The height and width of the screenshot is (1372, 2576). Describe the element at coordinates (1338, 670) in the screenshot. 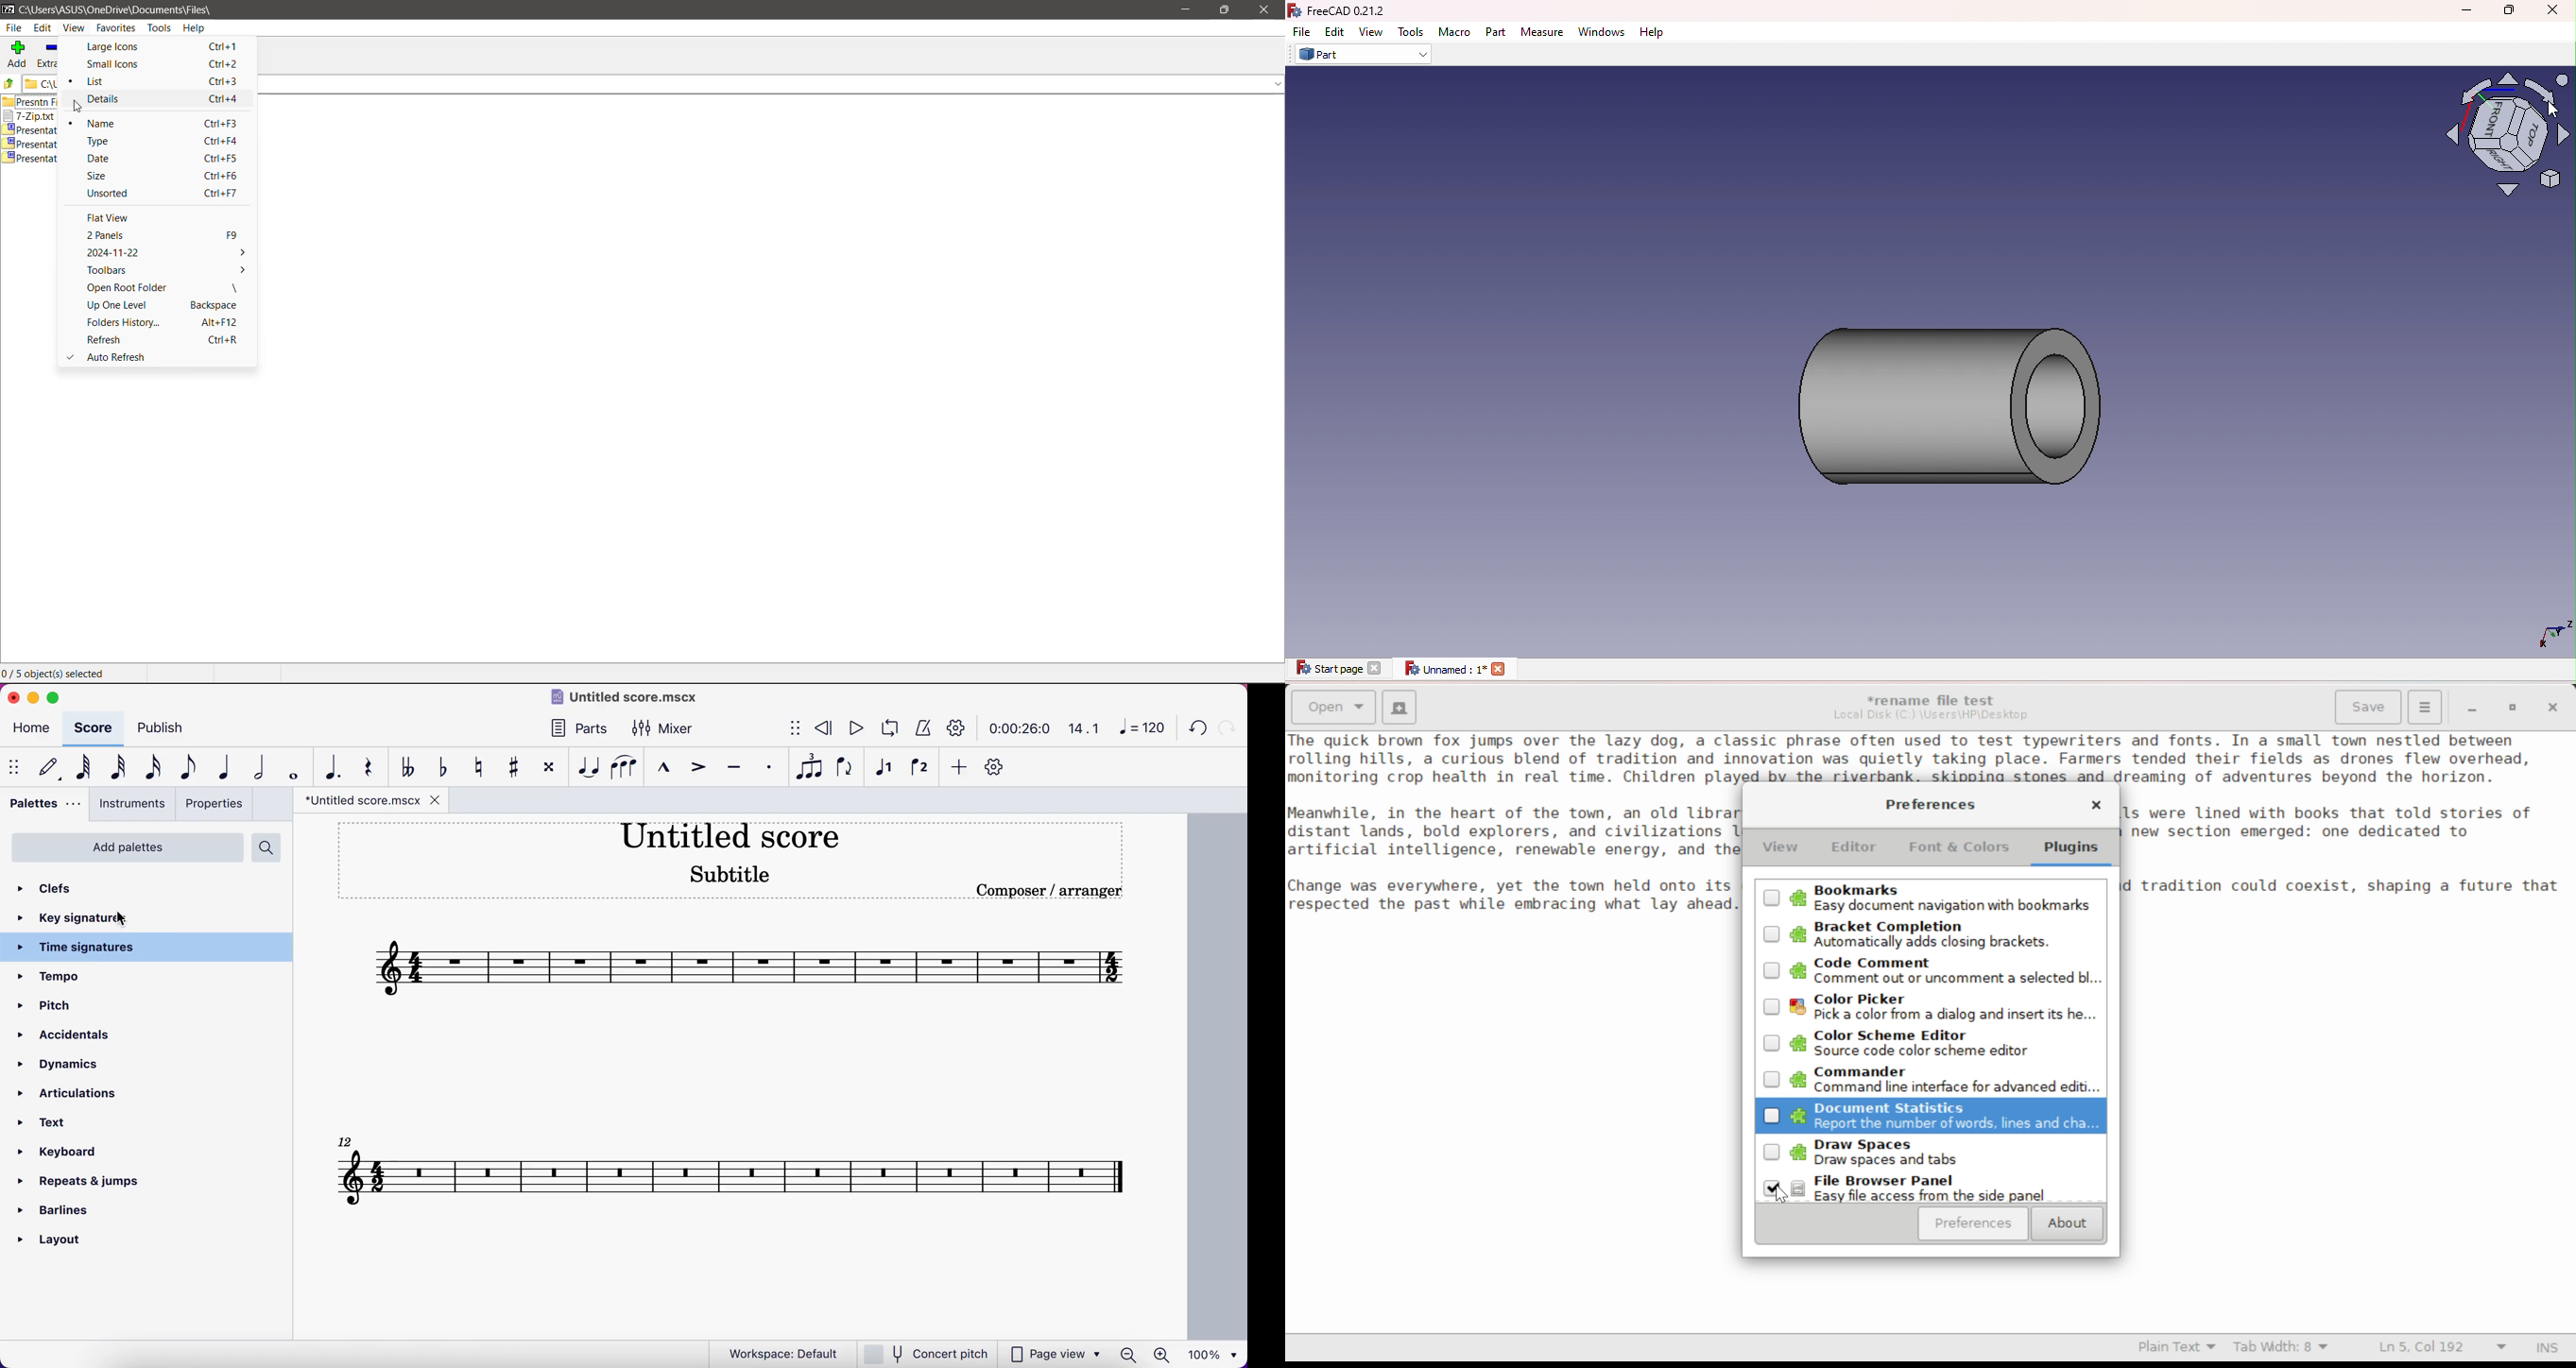

I see `Start page` at that location.